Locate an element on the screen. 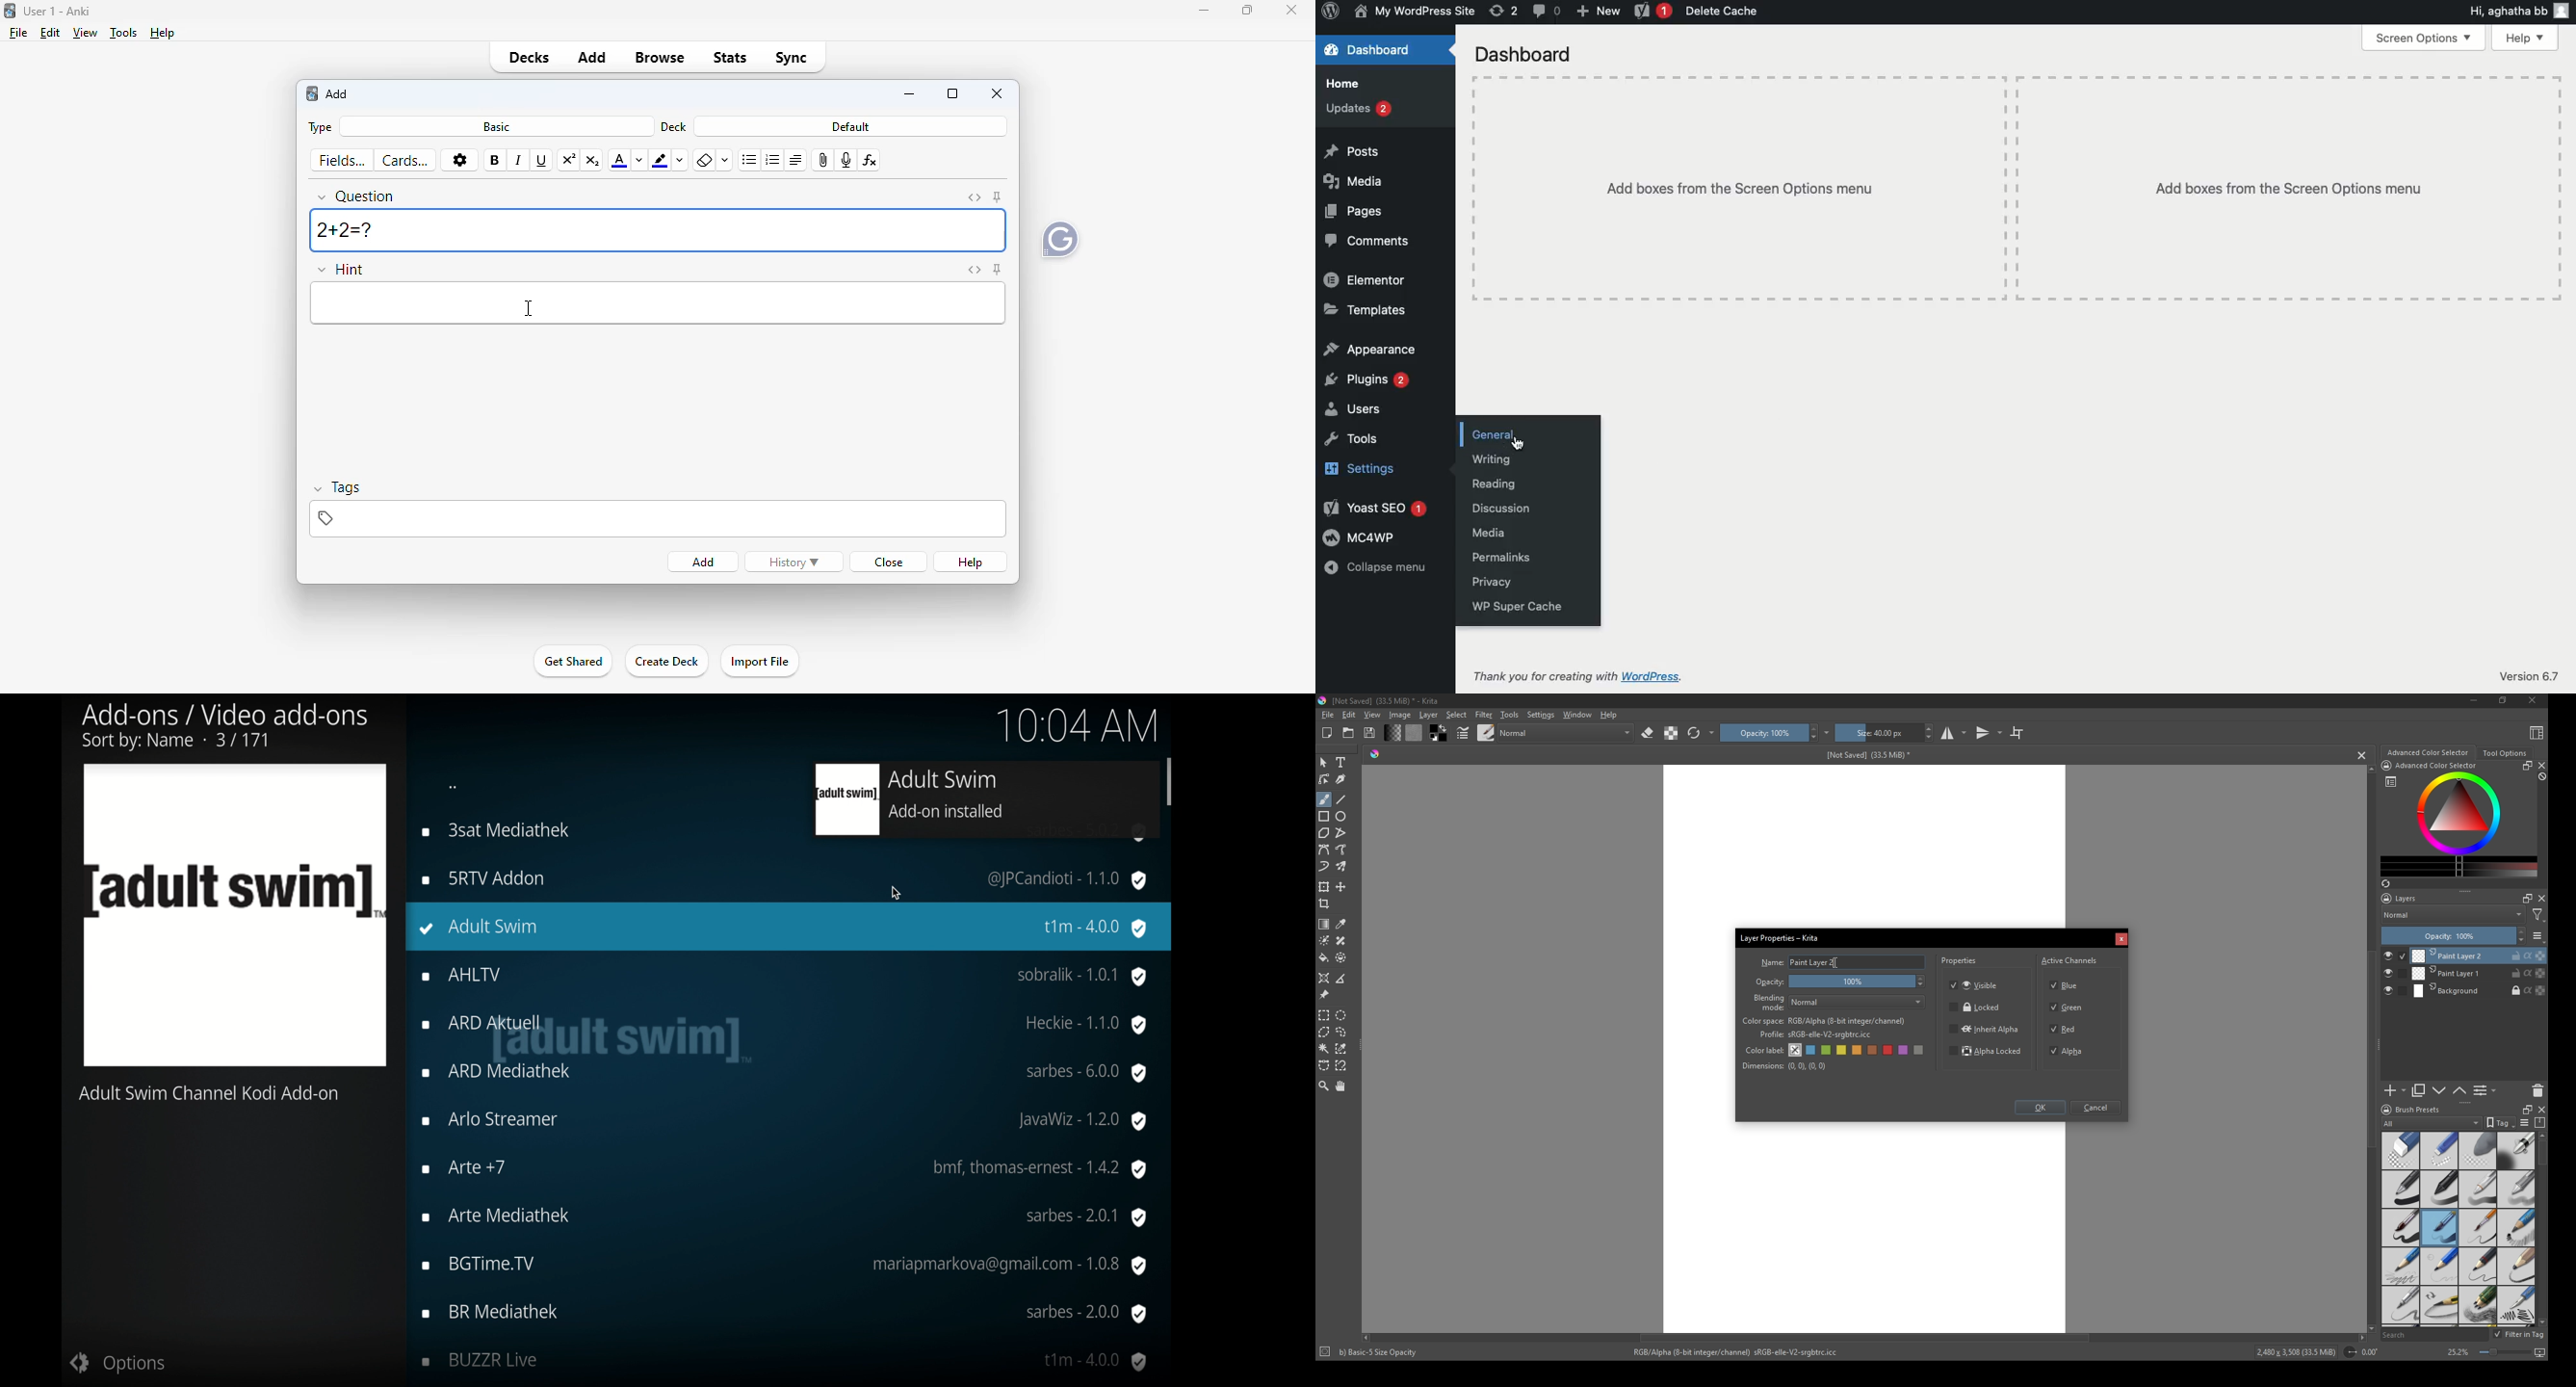 The height and width of the screenshot is (1400, 2576). question is located at coordinates (356, 196).